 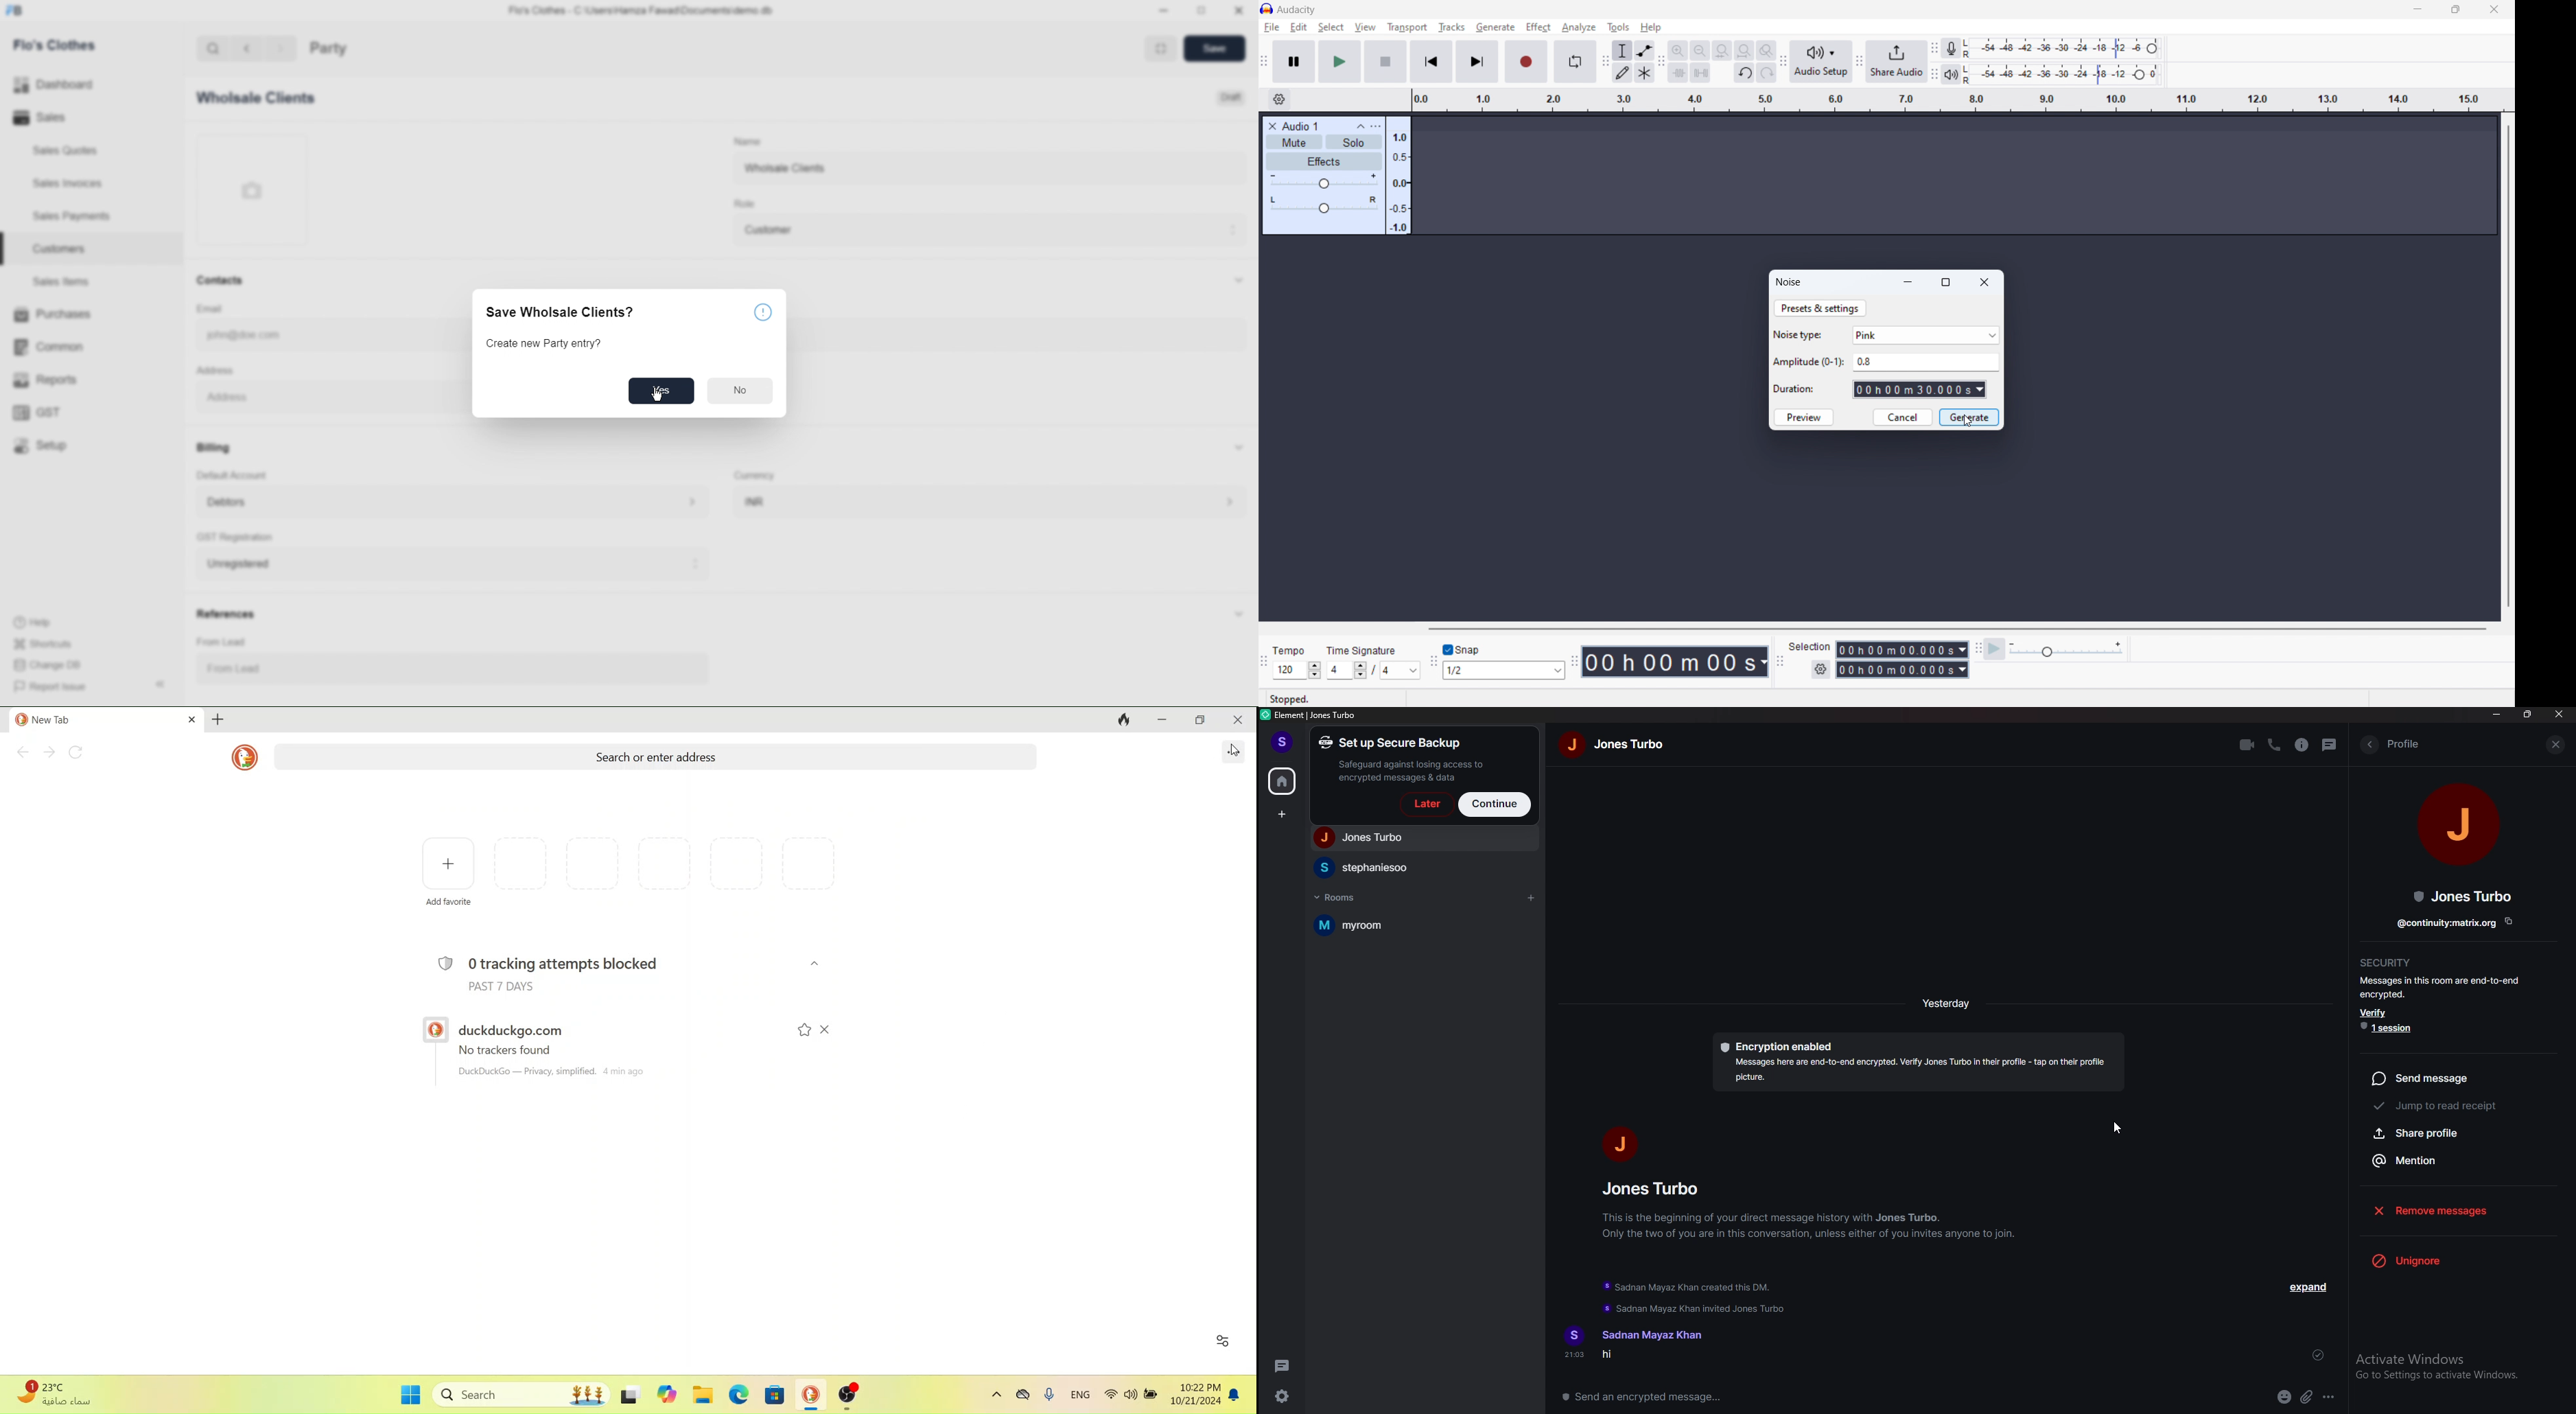 What do you see at coordinates (1284, 1397) in the screenshot?
I see `settings` at bounding box center [1284, 1397].